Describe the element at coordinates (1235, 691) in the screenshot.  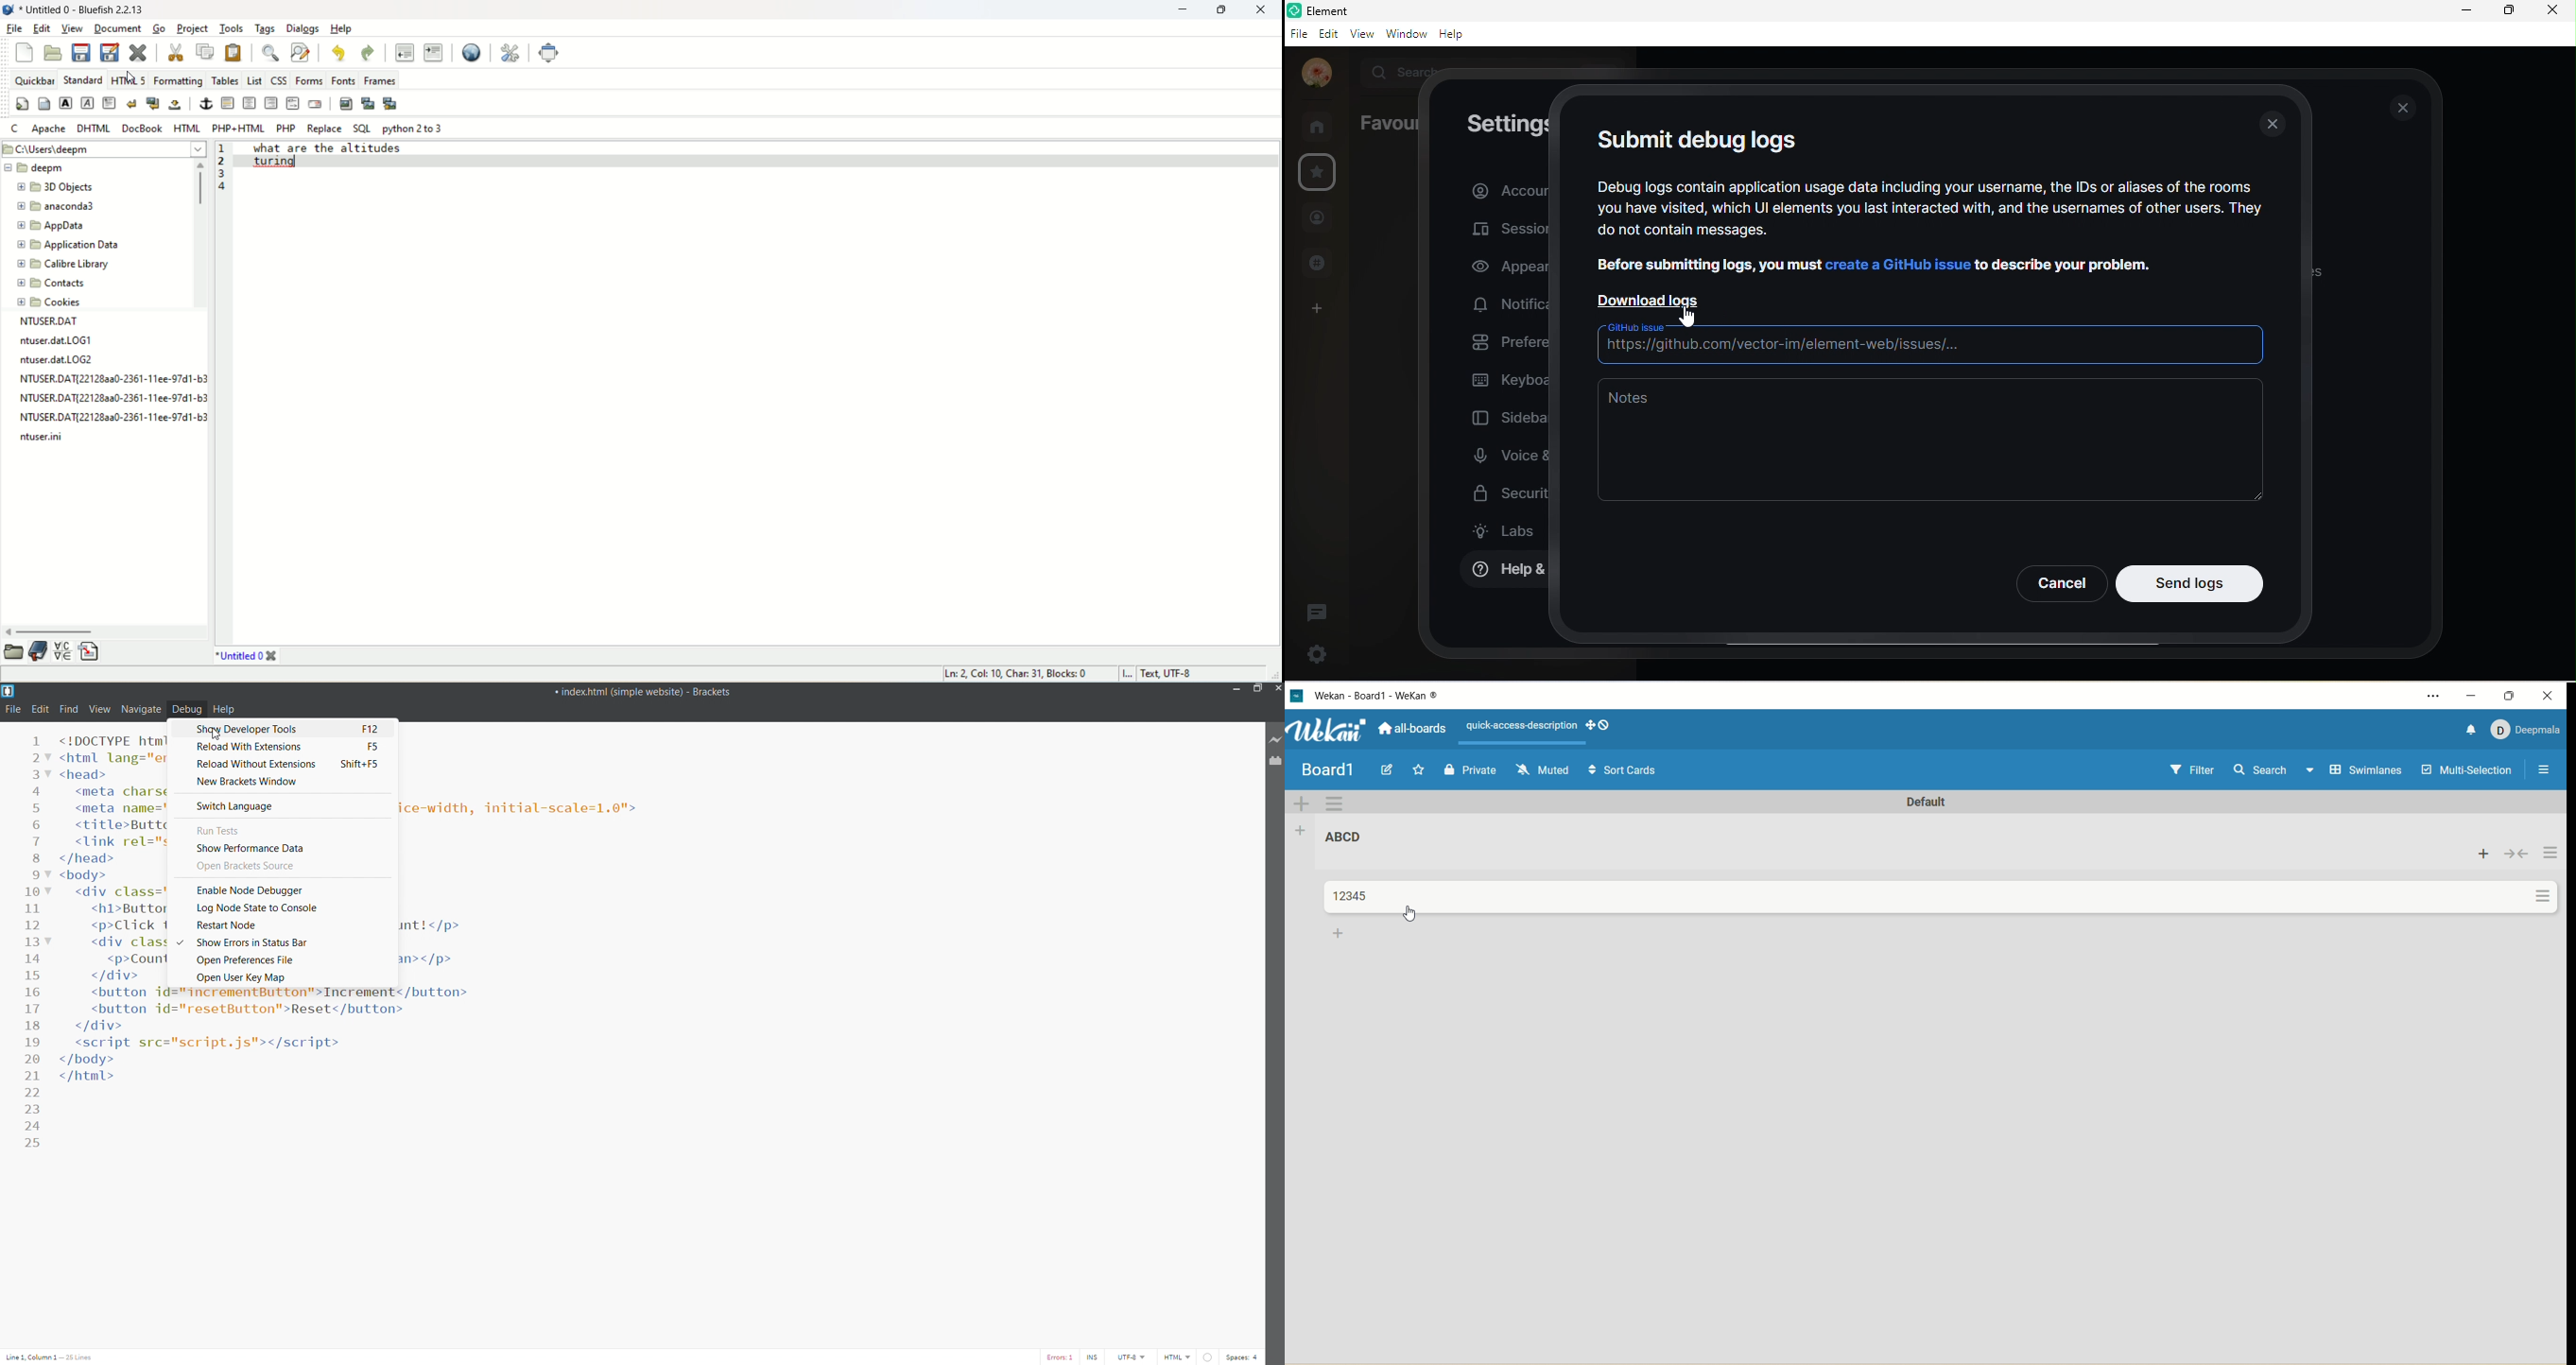
I see `minimize` at that location.